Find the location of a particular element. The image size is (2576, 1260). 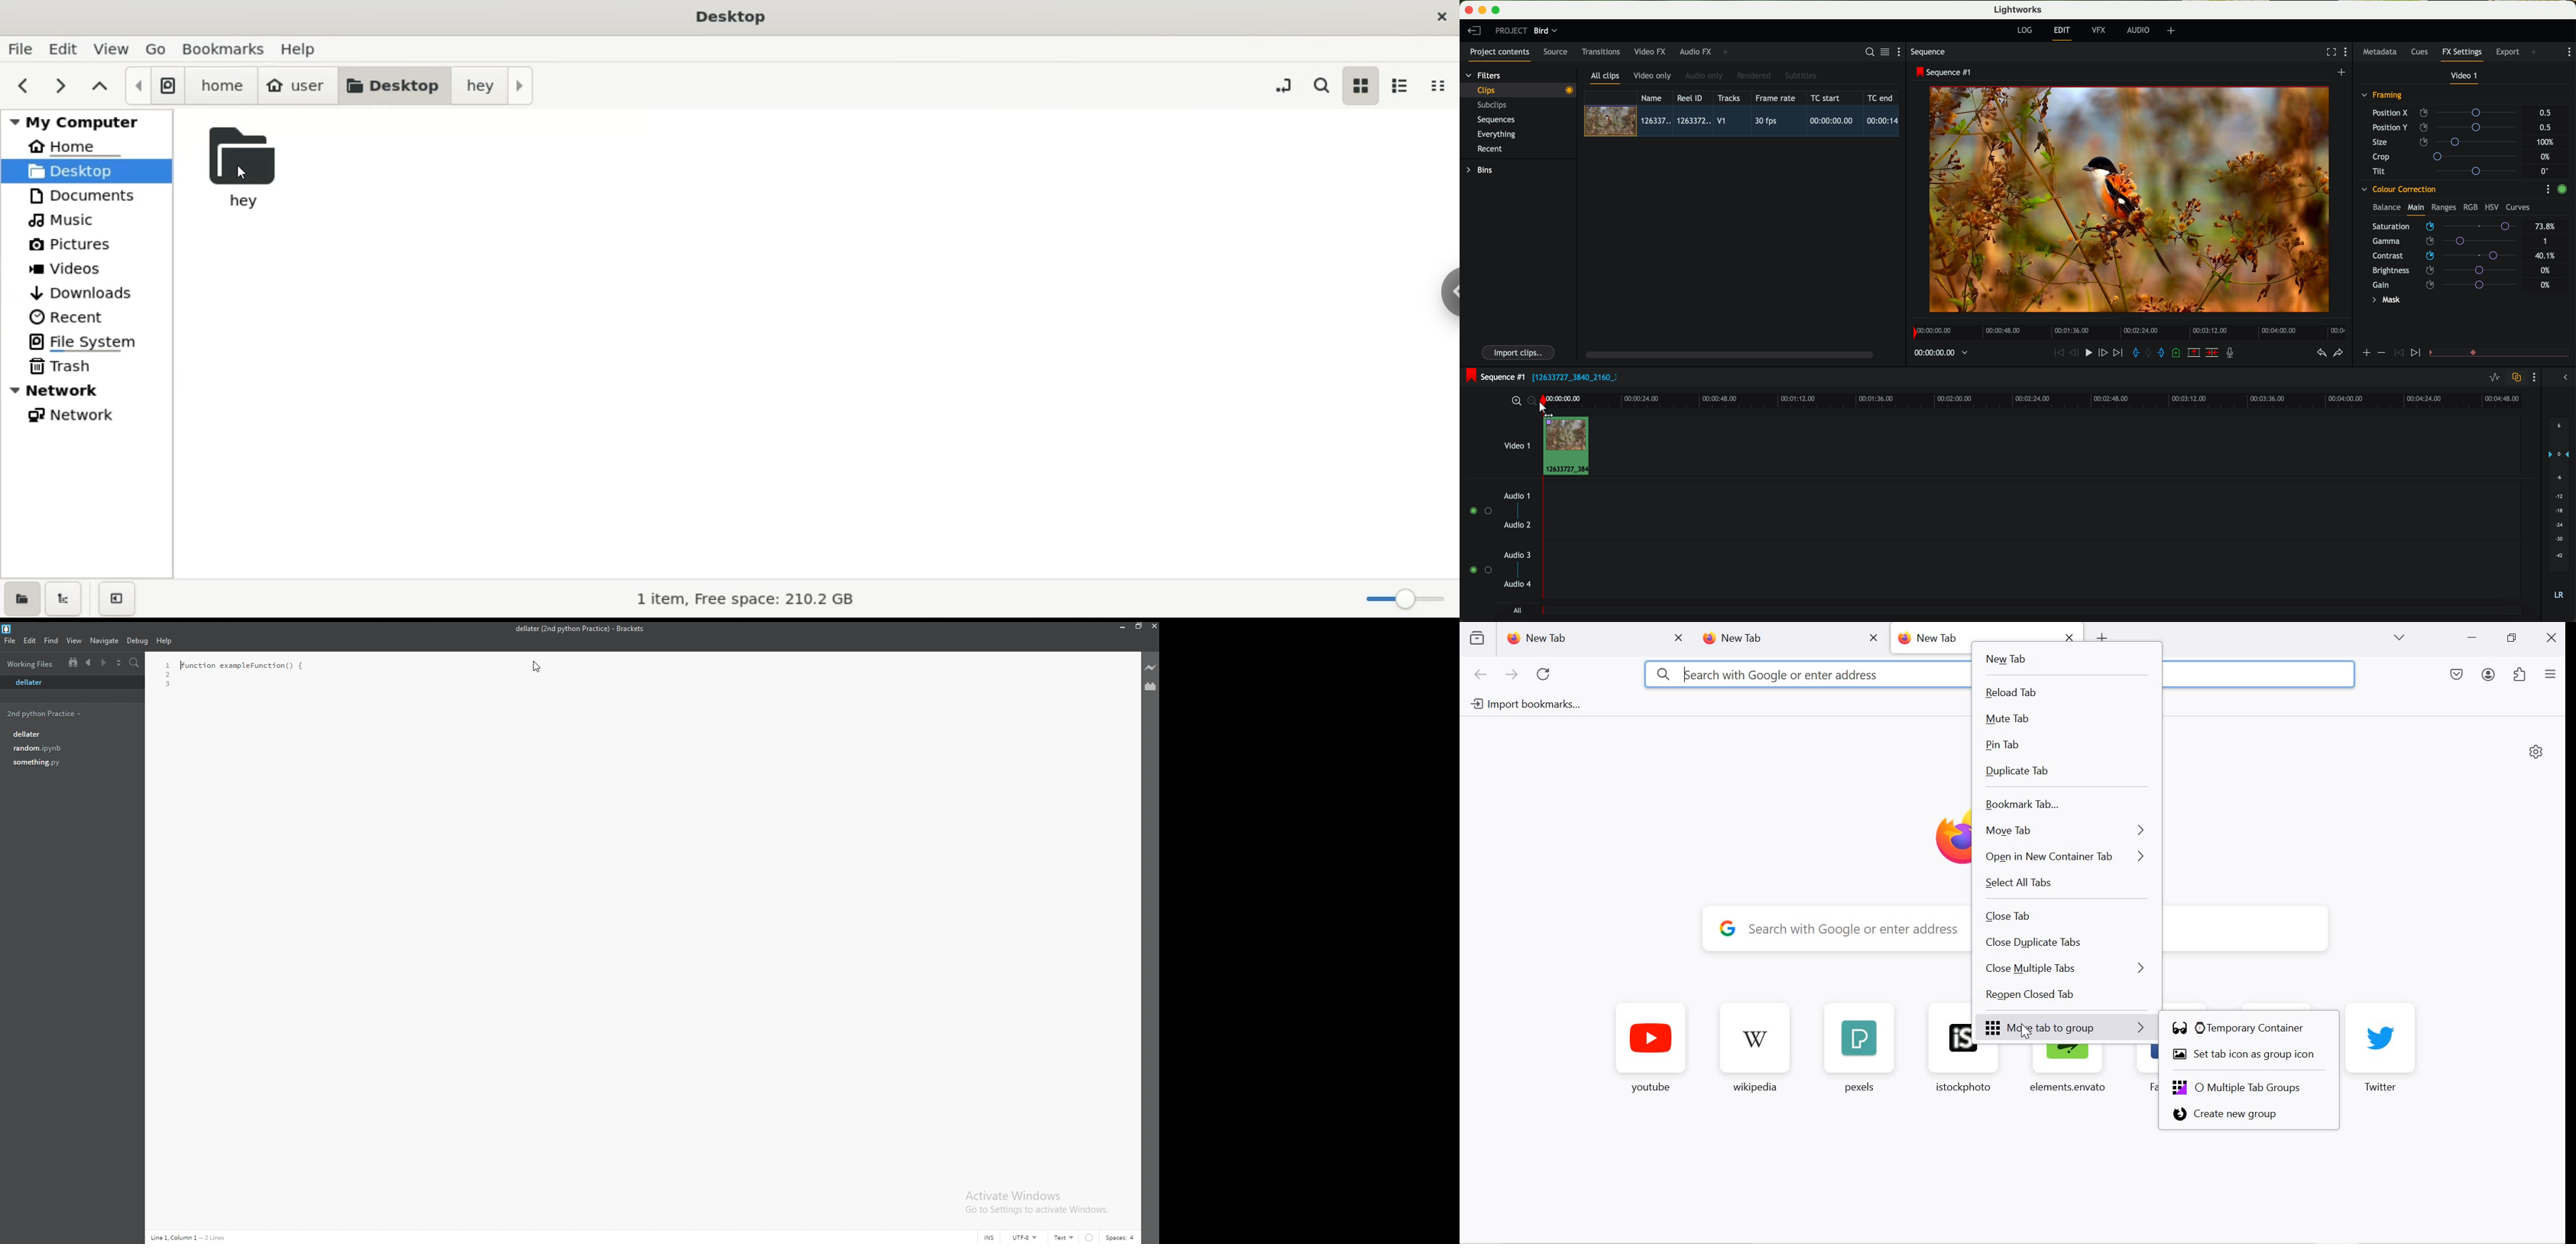

black is located at coordinates (1571, 376).